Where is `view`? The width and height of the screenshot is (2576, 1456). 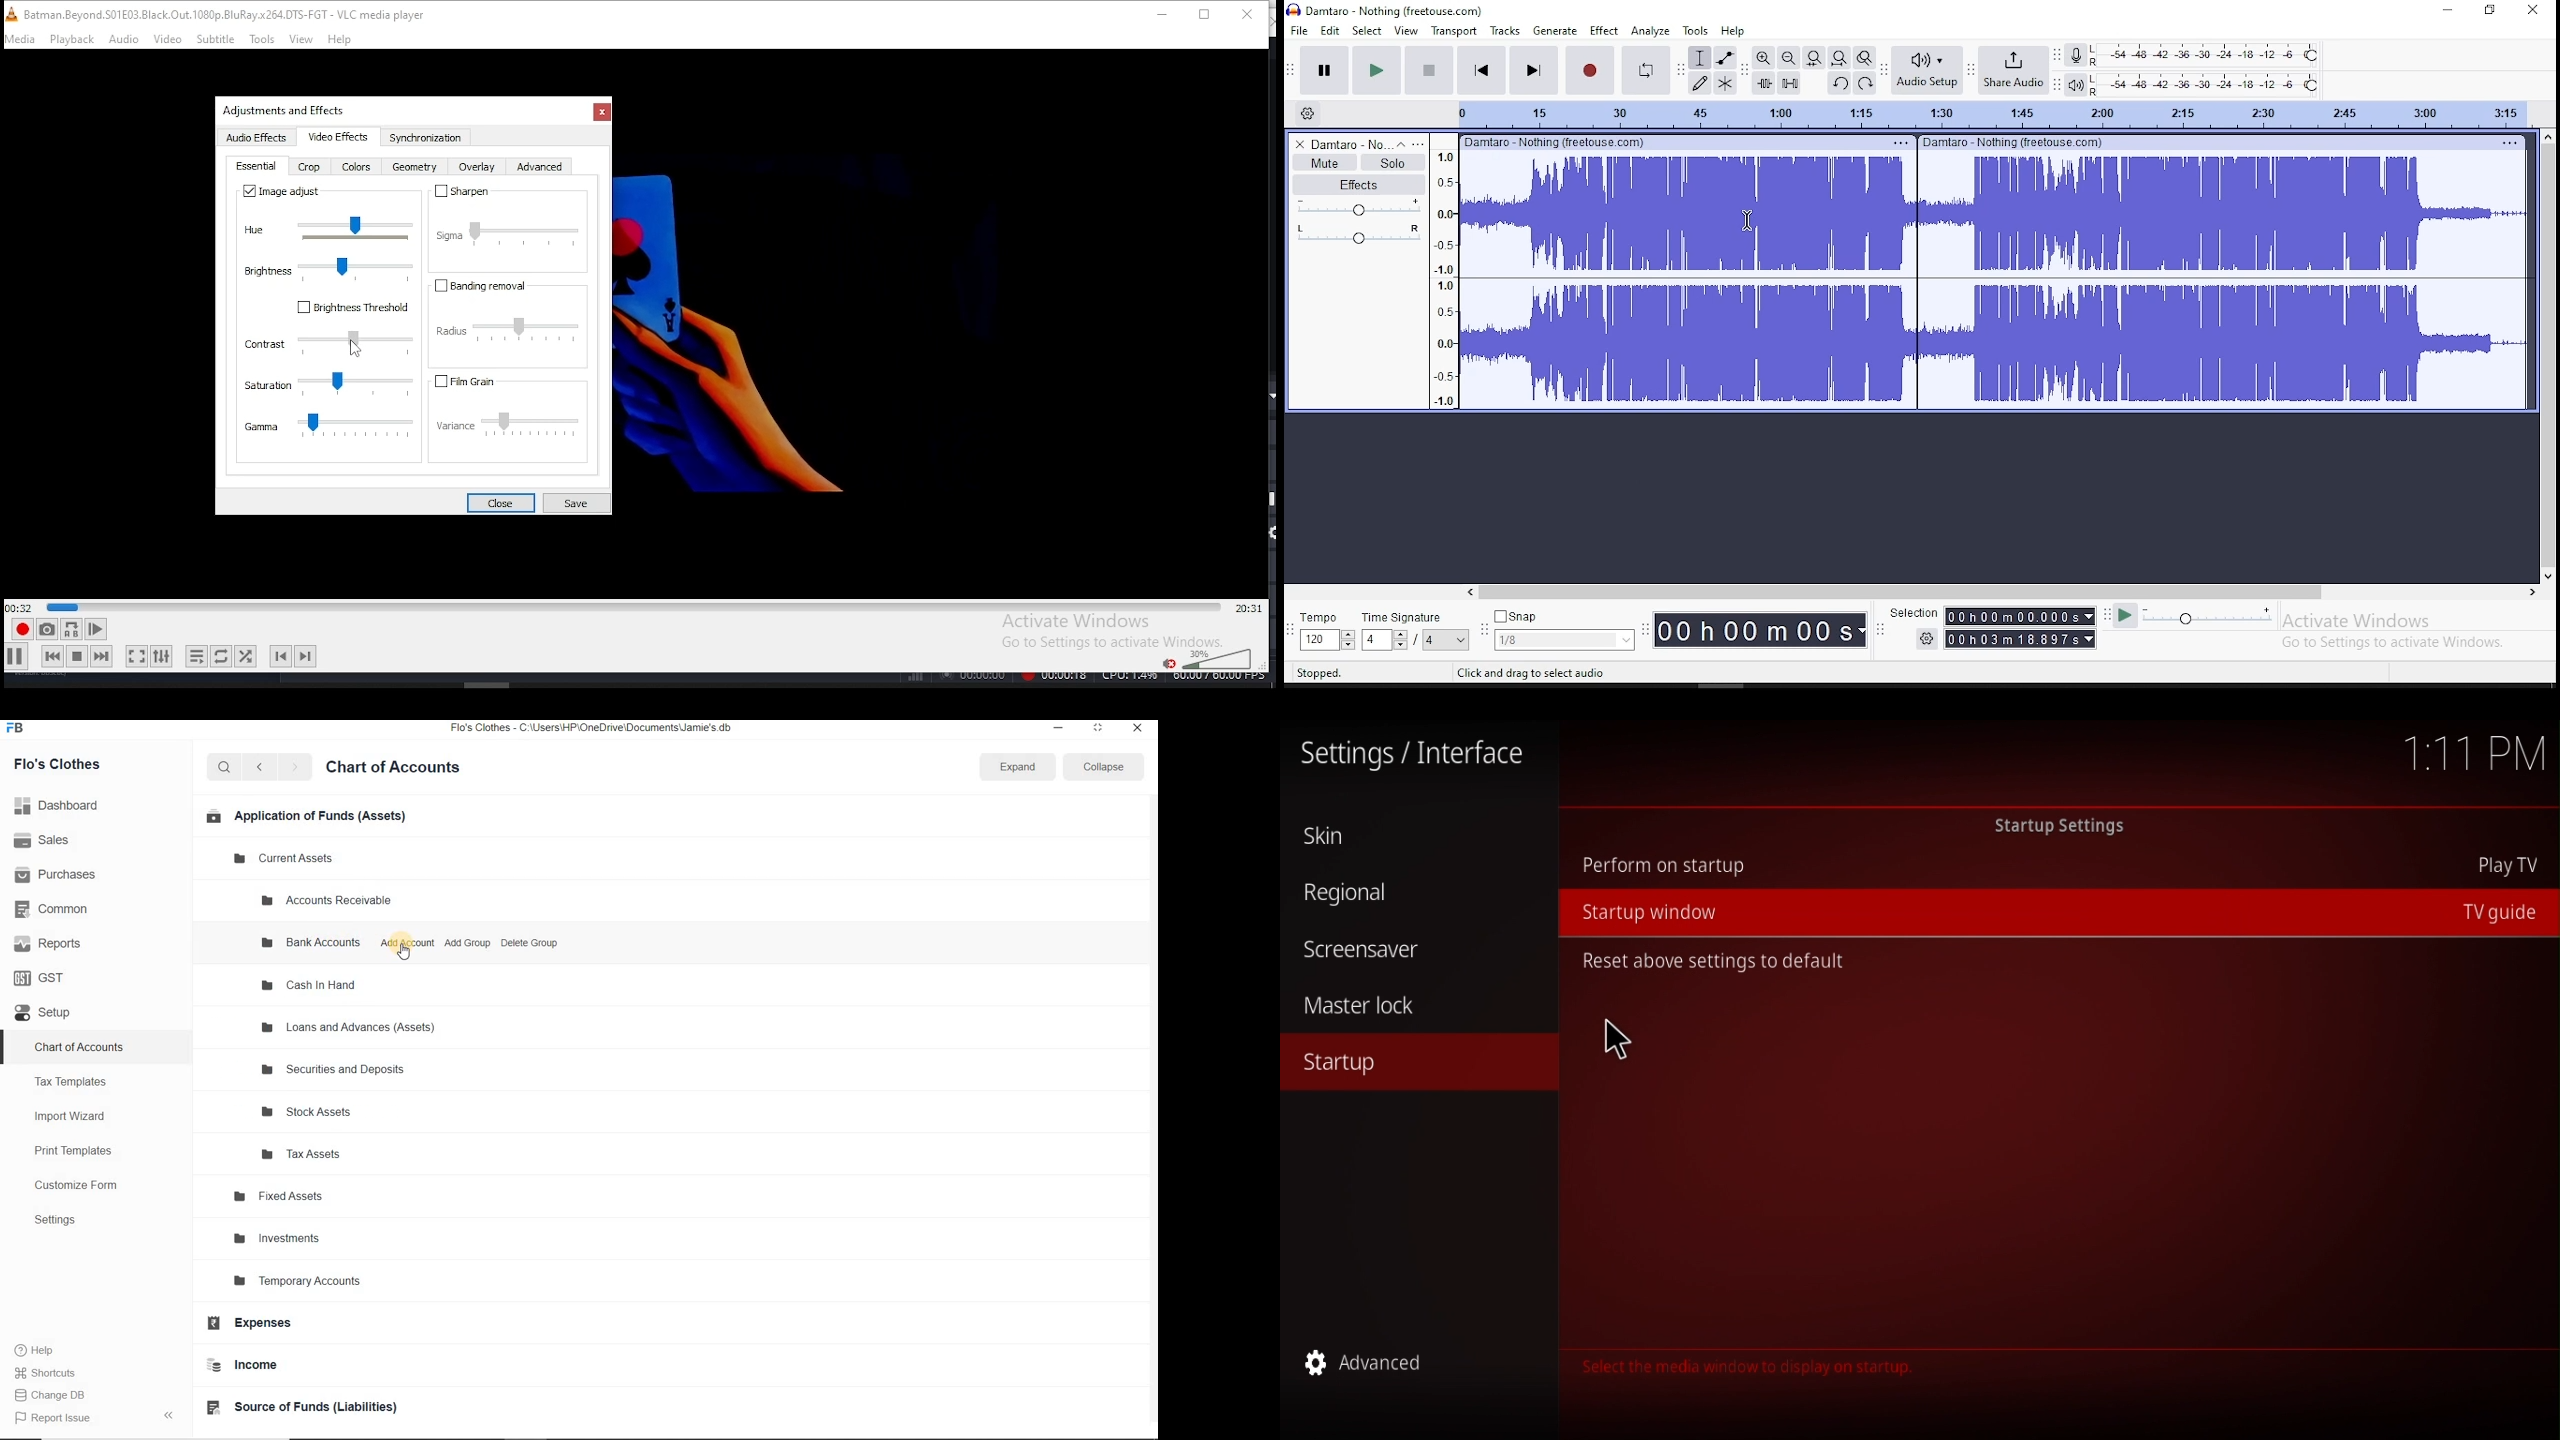 view is located at coordinates (1407, 29).